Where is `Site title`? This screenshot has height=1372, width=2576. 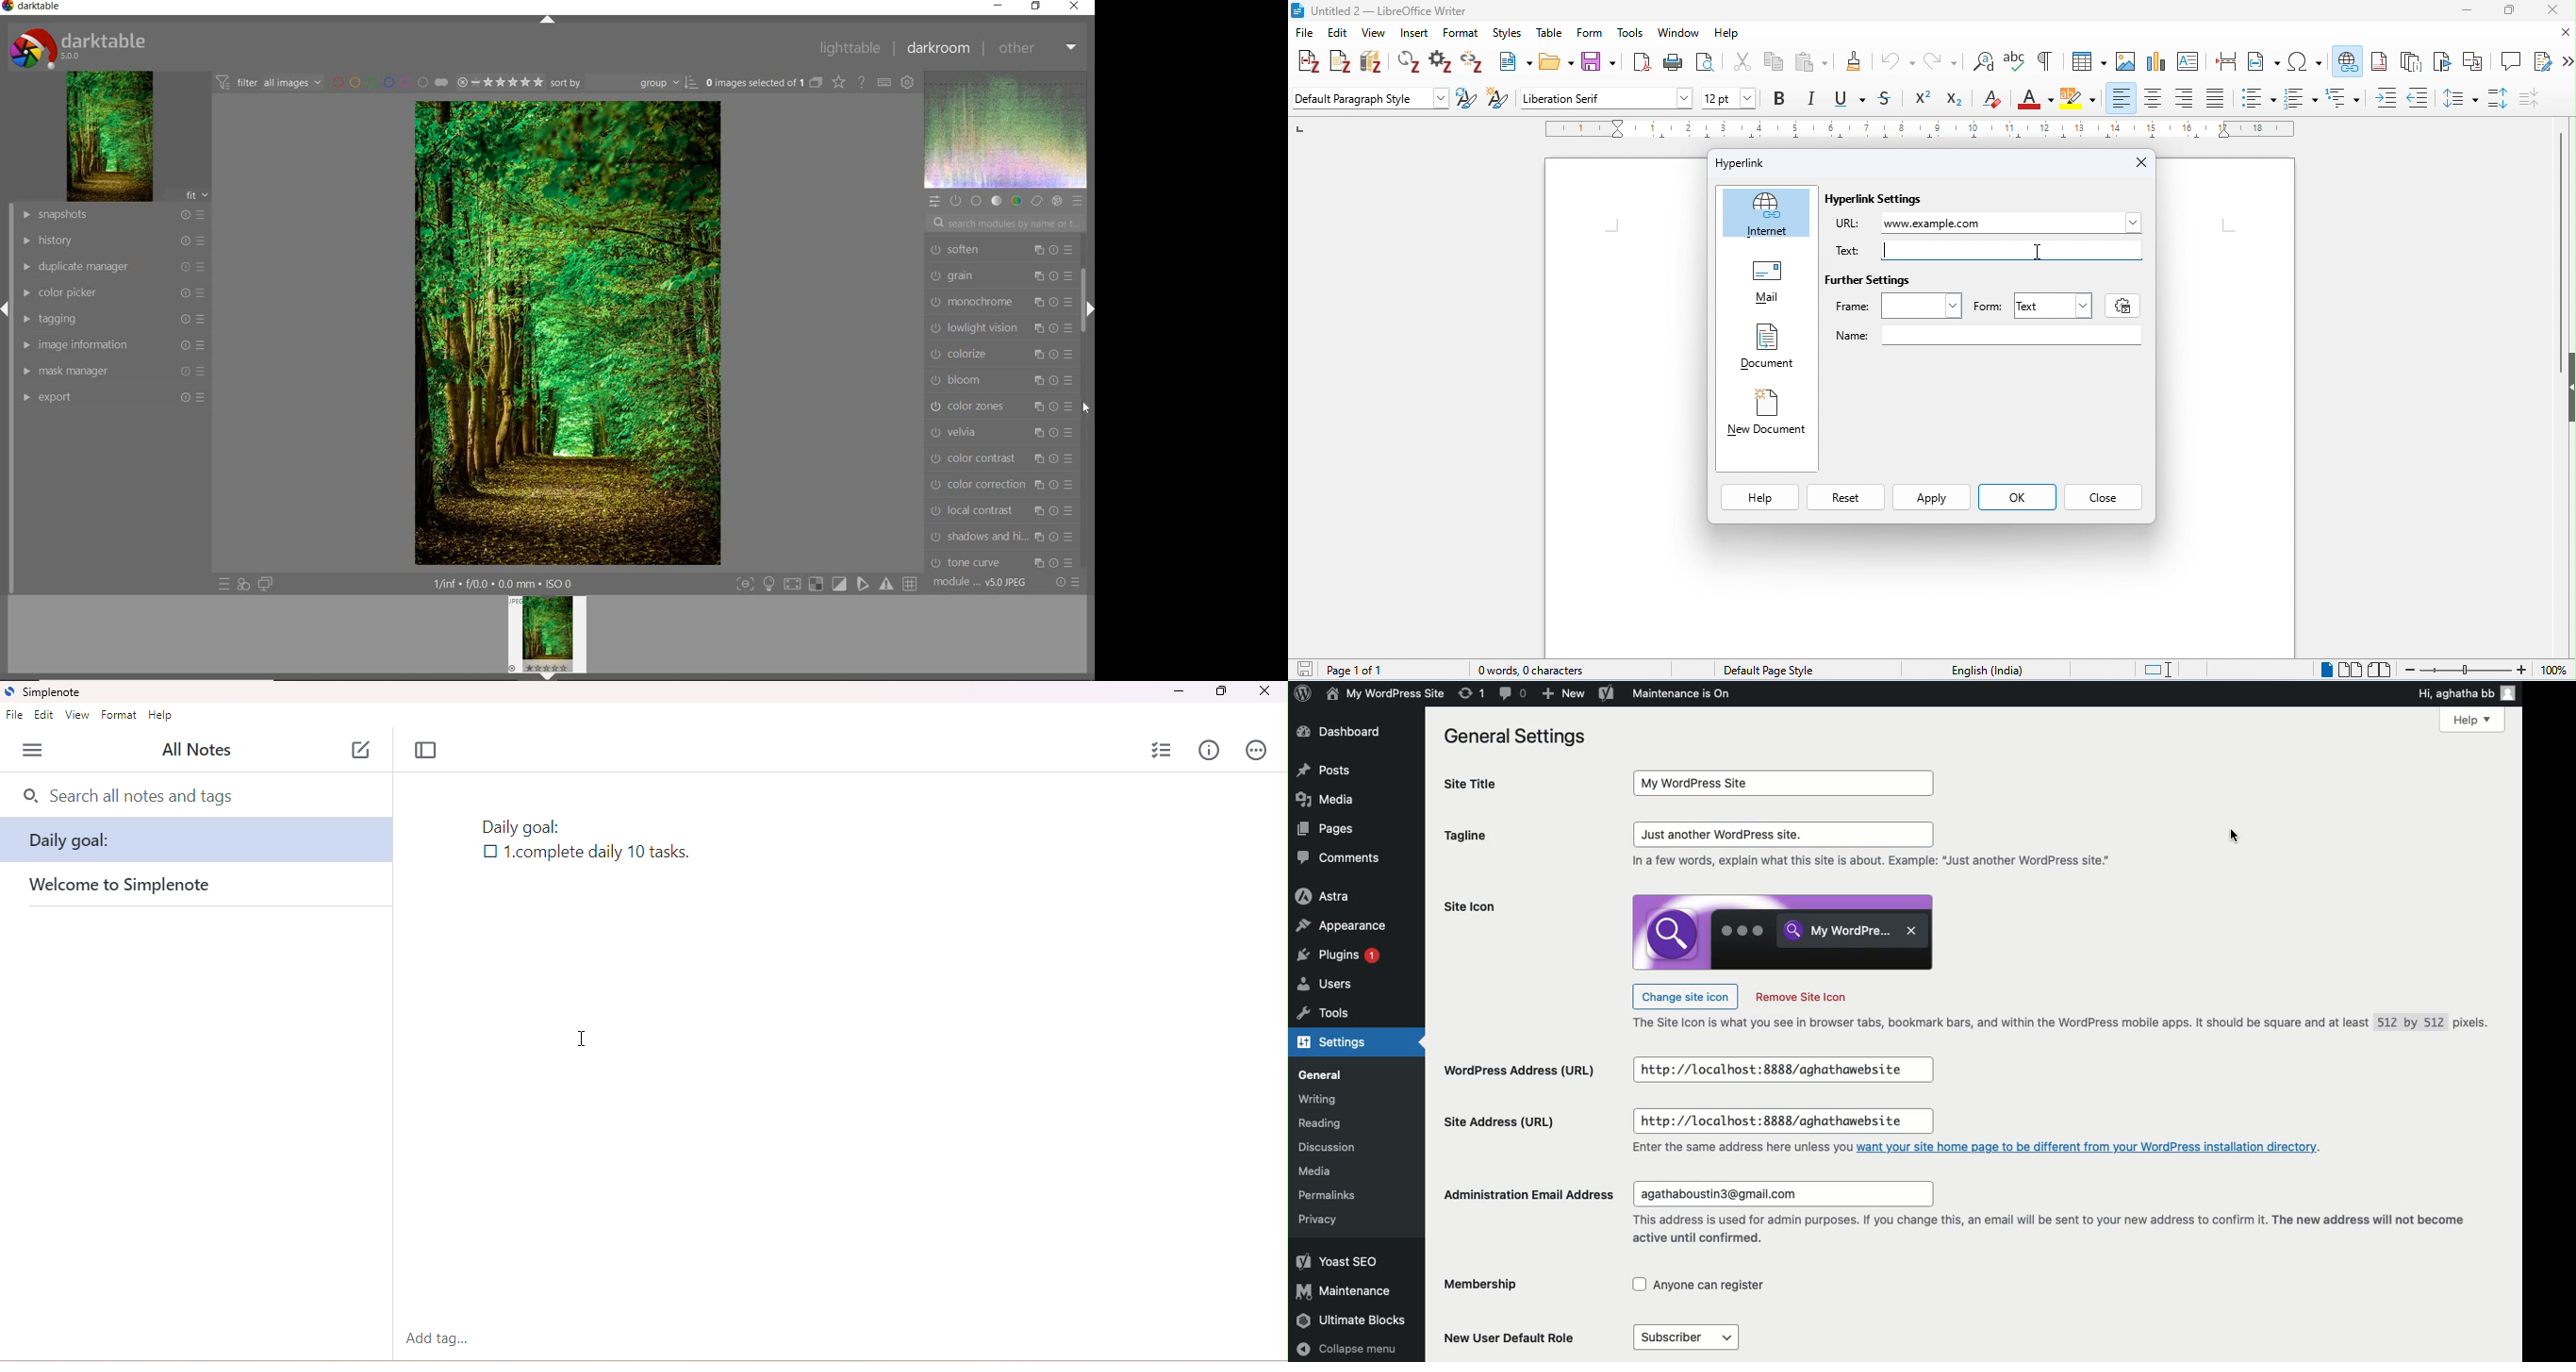 Site title is located at coordinates (1490, 784).